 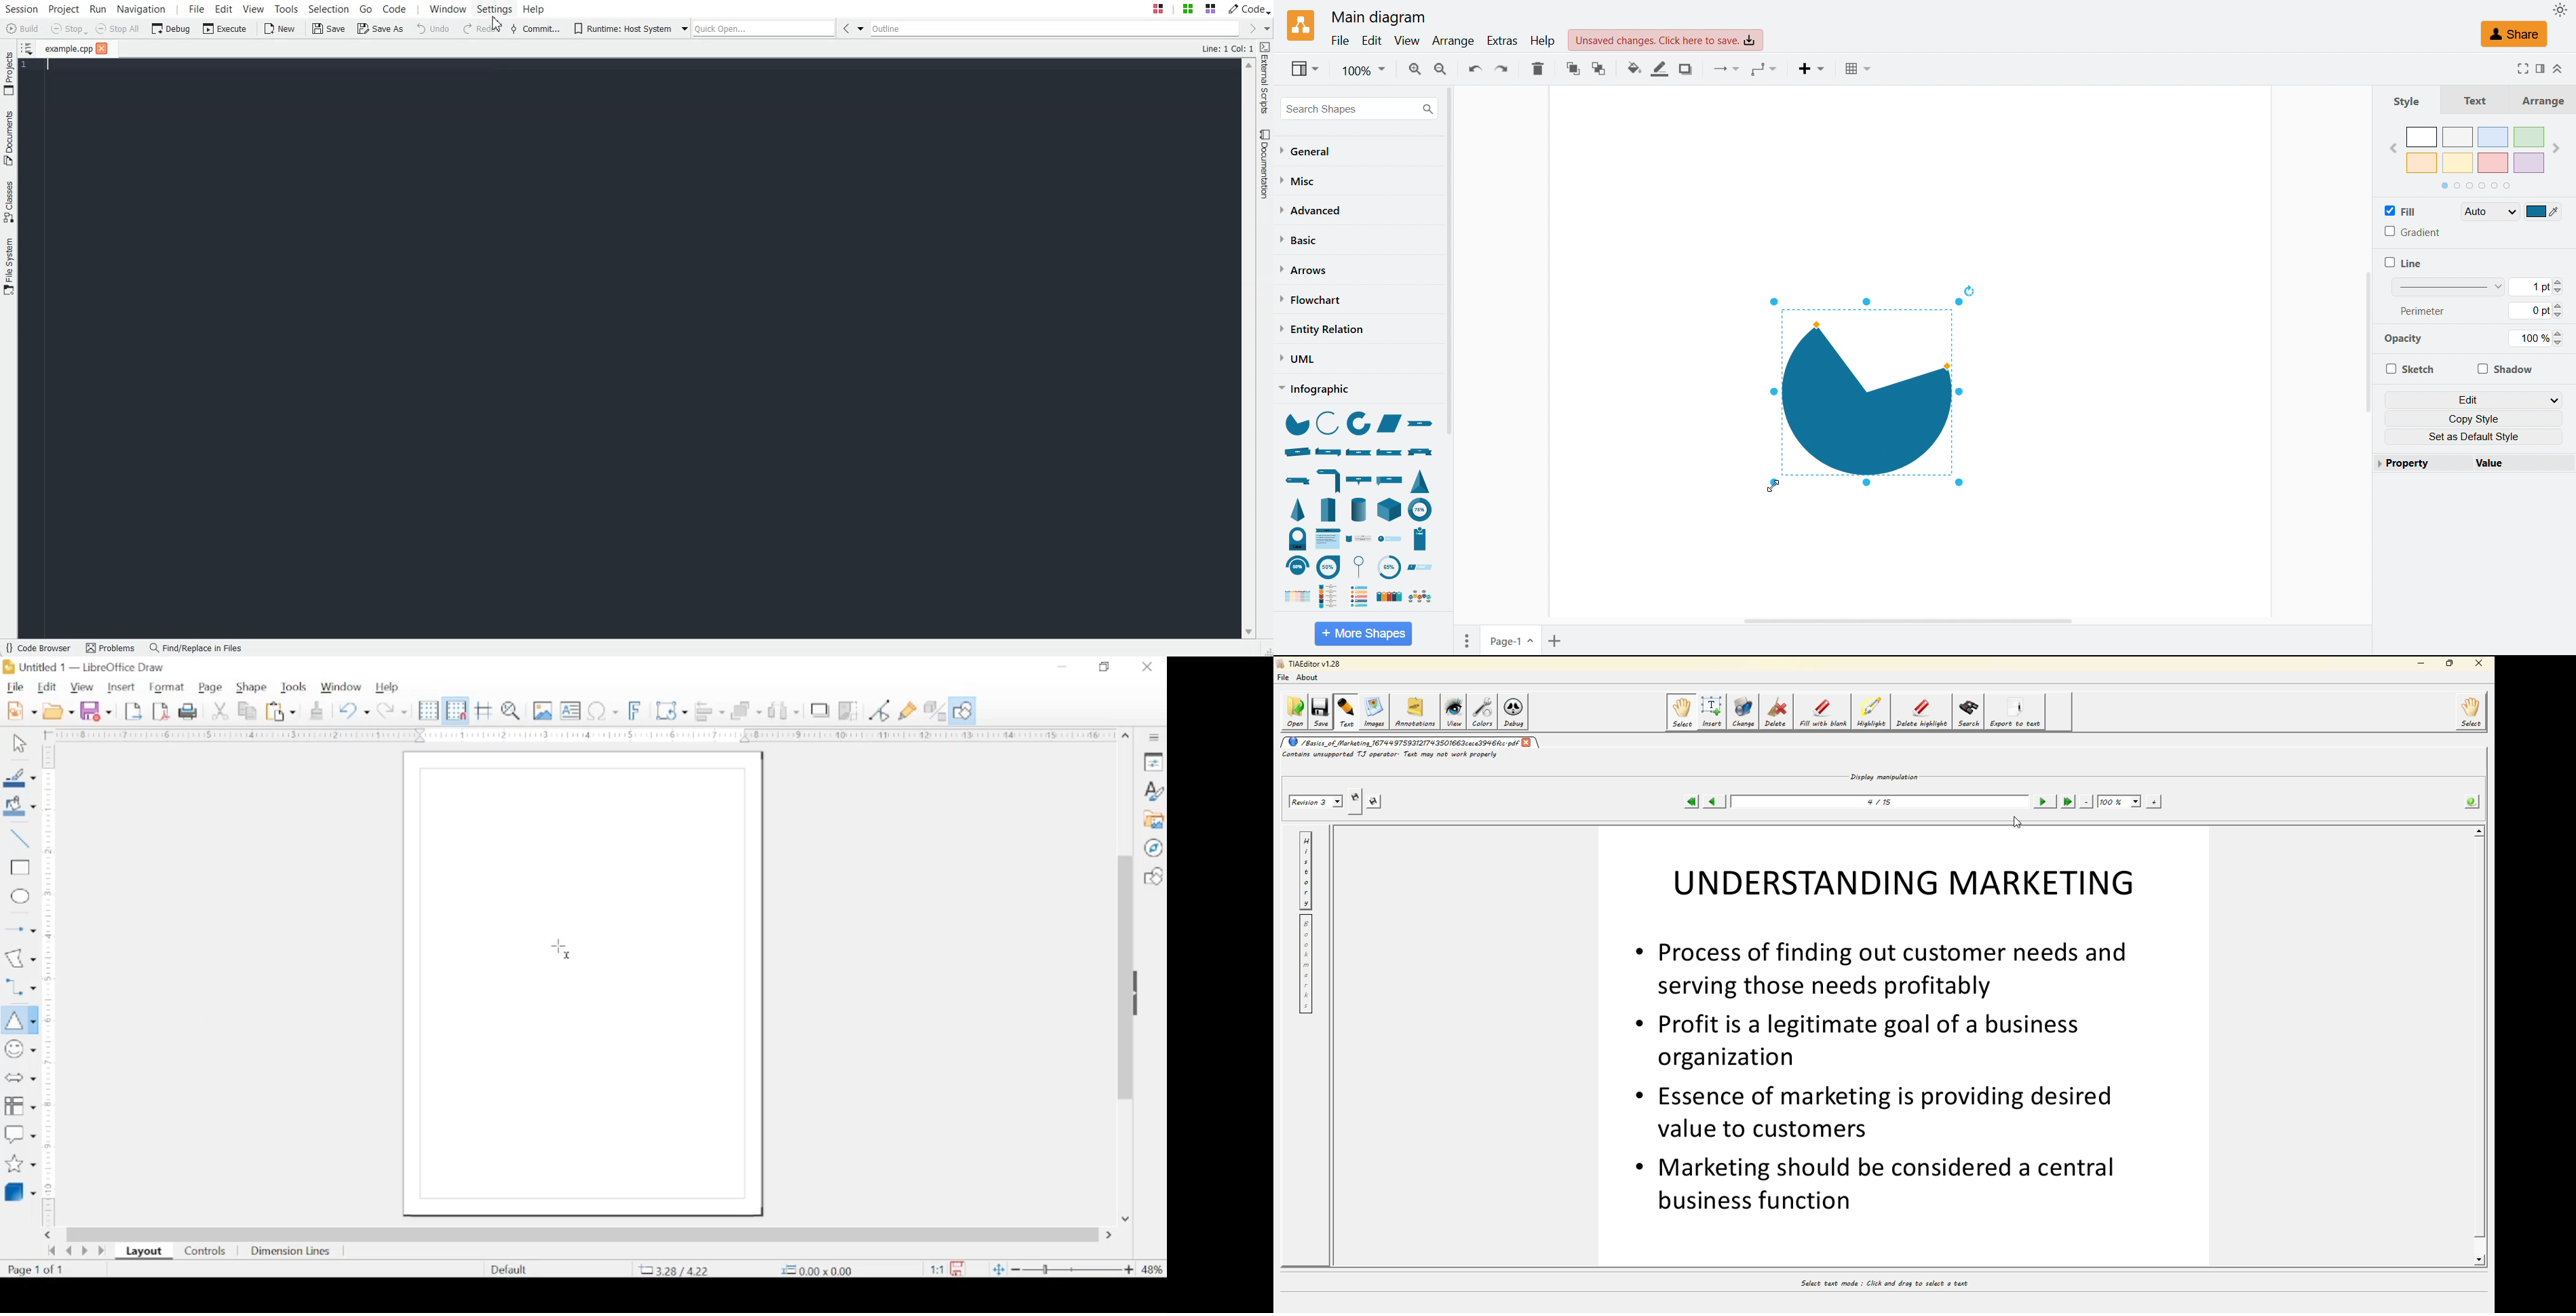 I want to click on Unsaved change click to save , so click(x=1666, y=40).